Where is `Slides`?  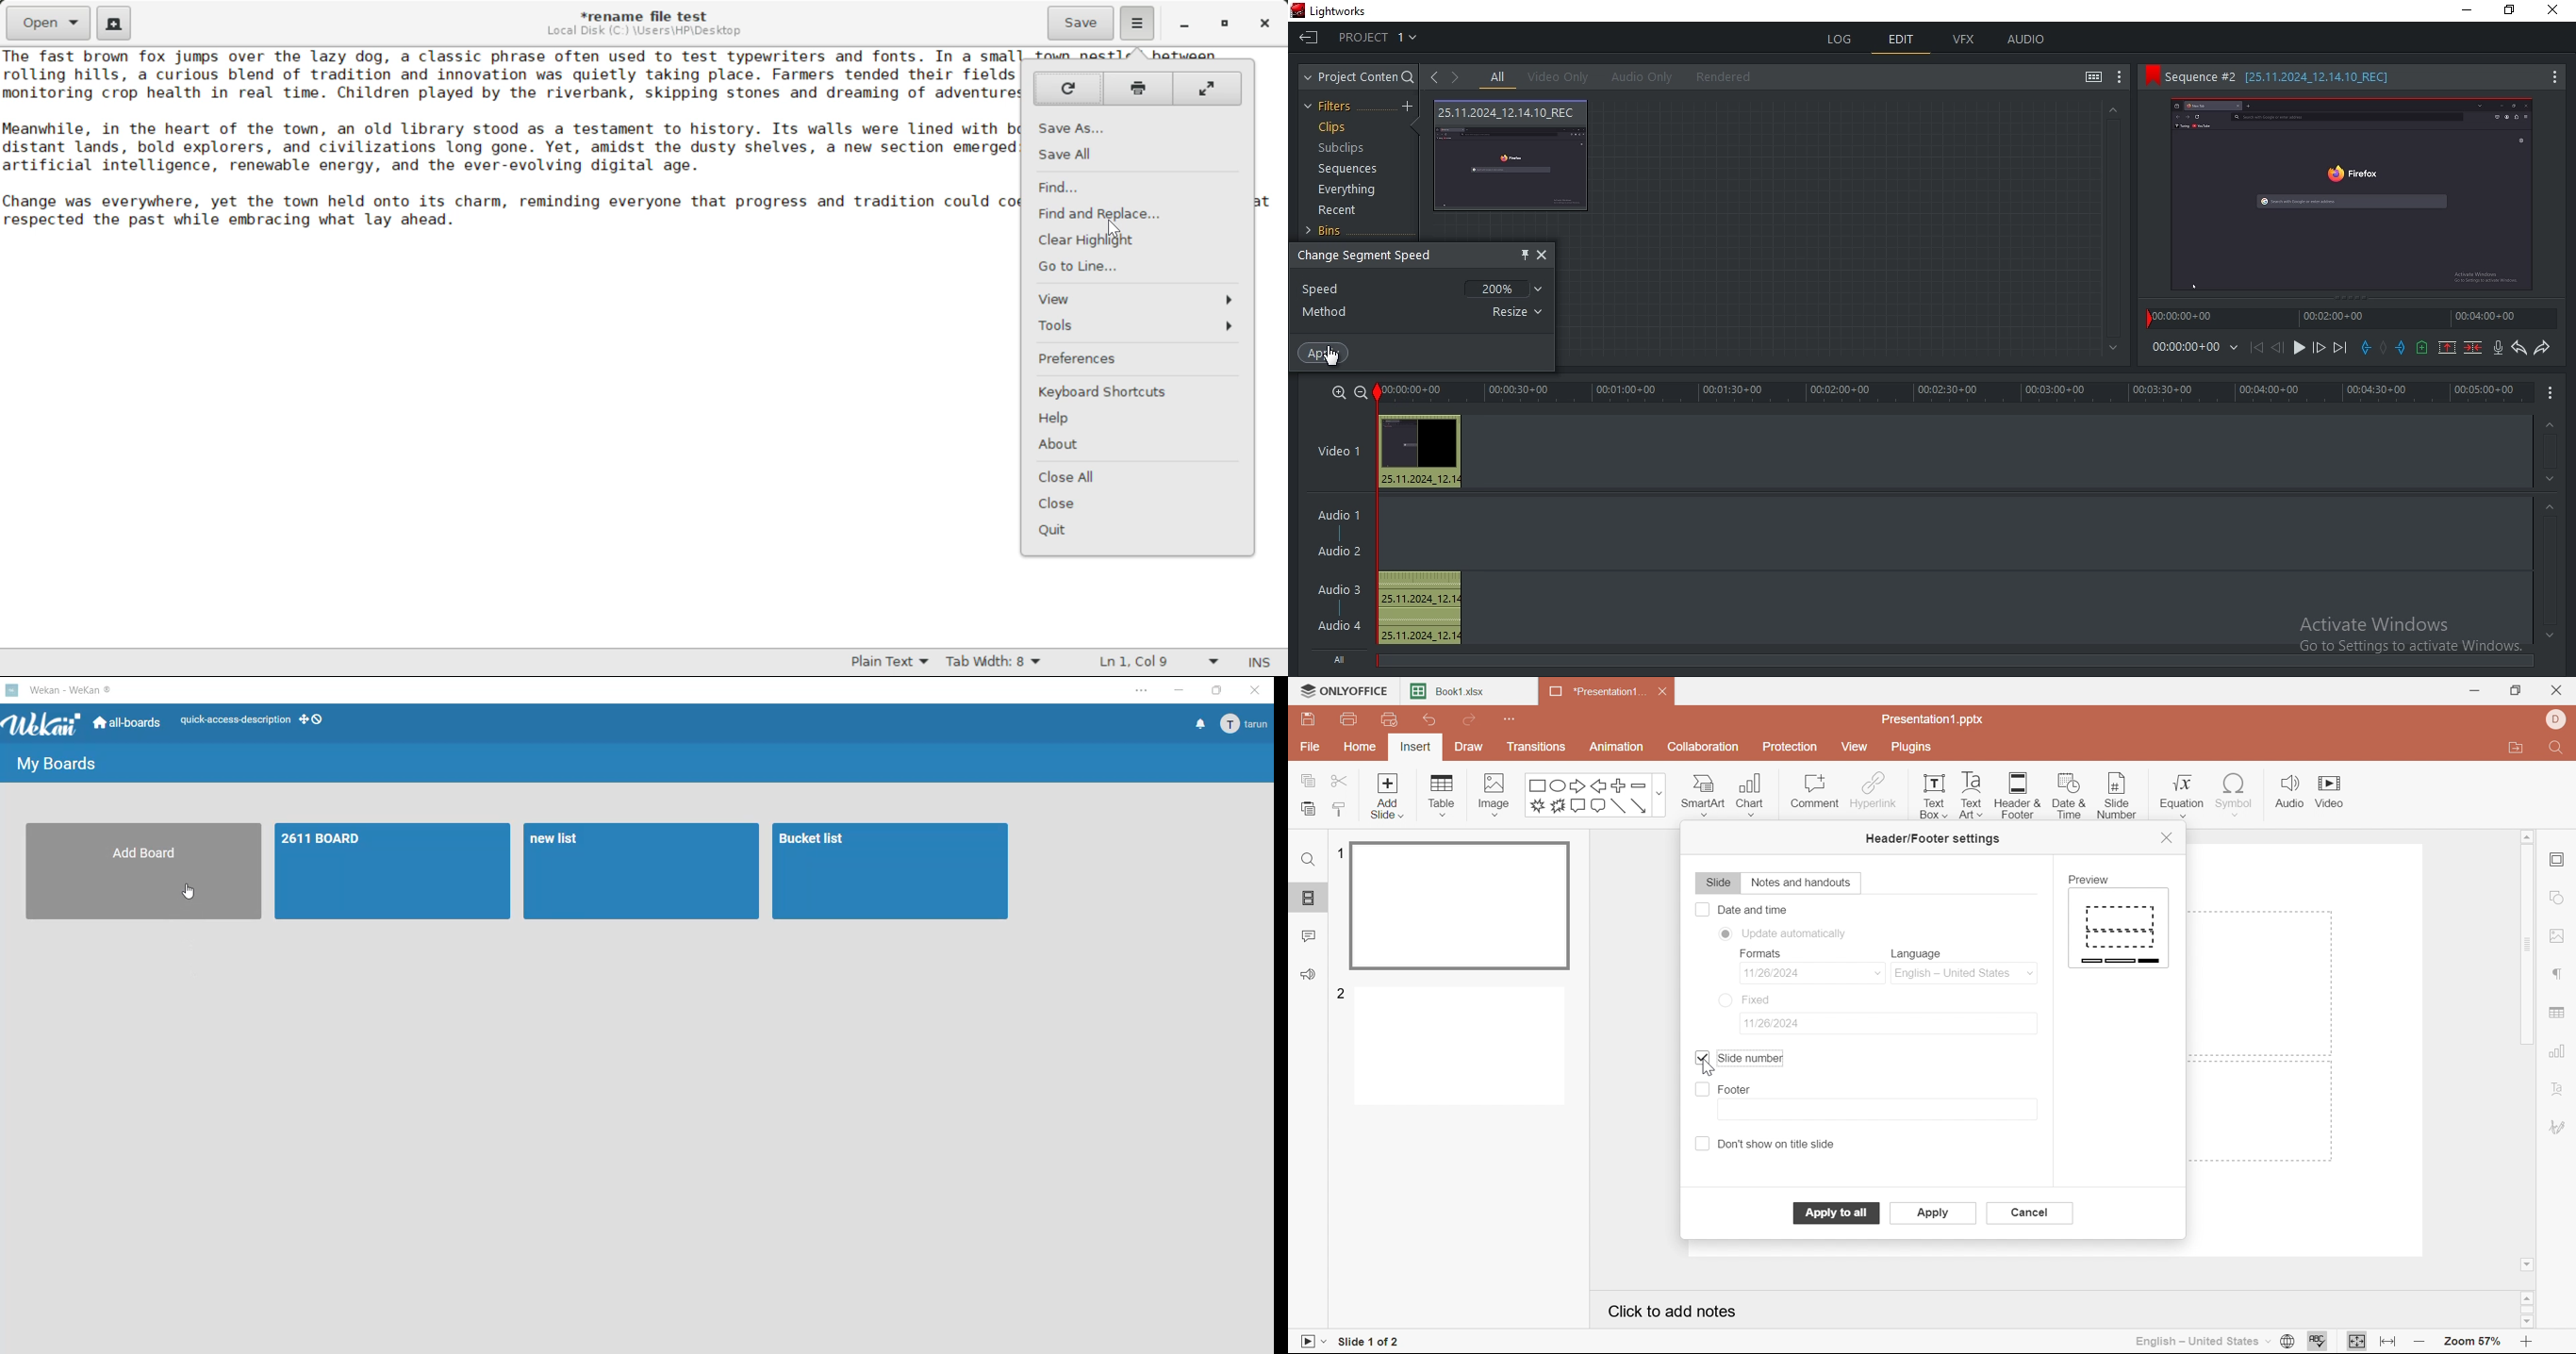
Slides is located at coordinates (1311, 898).